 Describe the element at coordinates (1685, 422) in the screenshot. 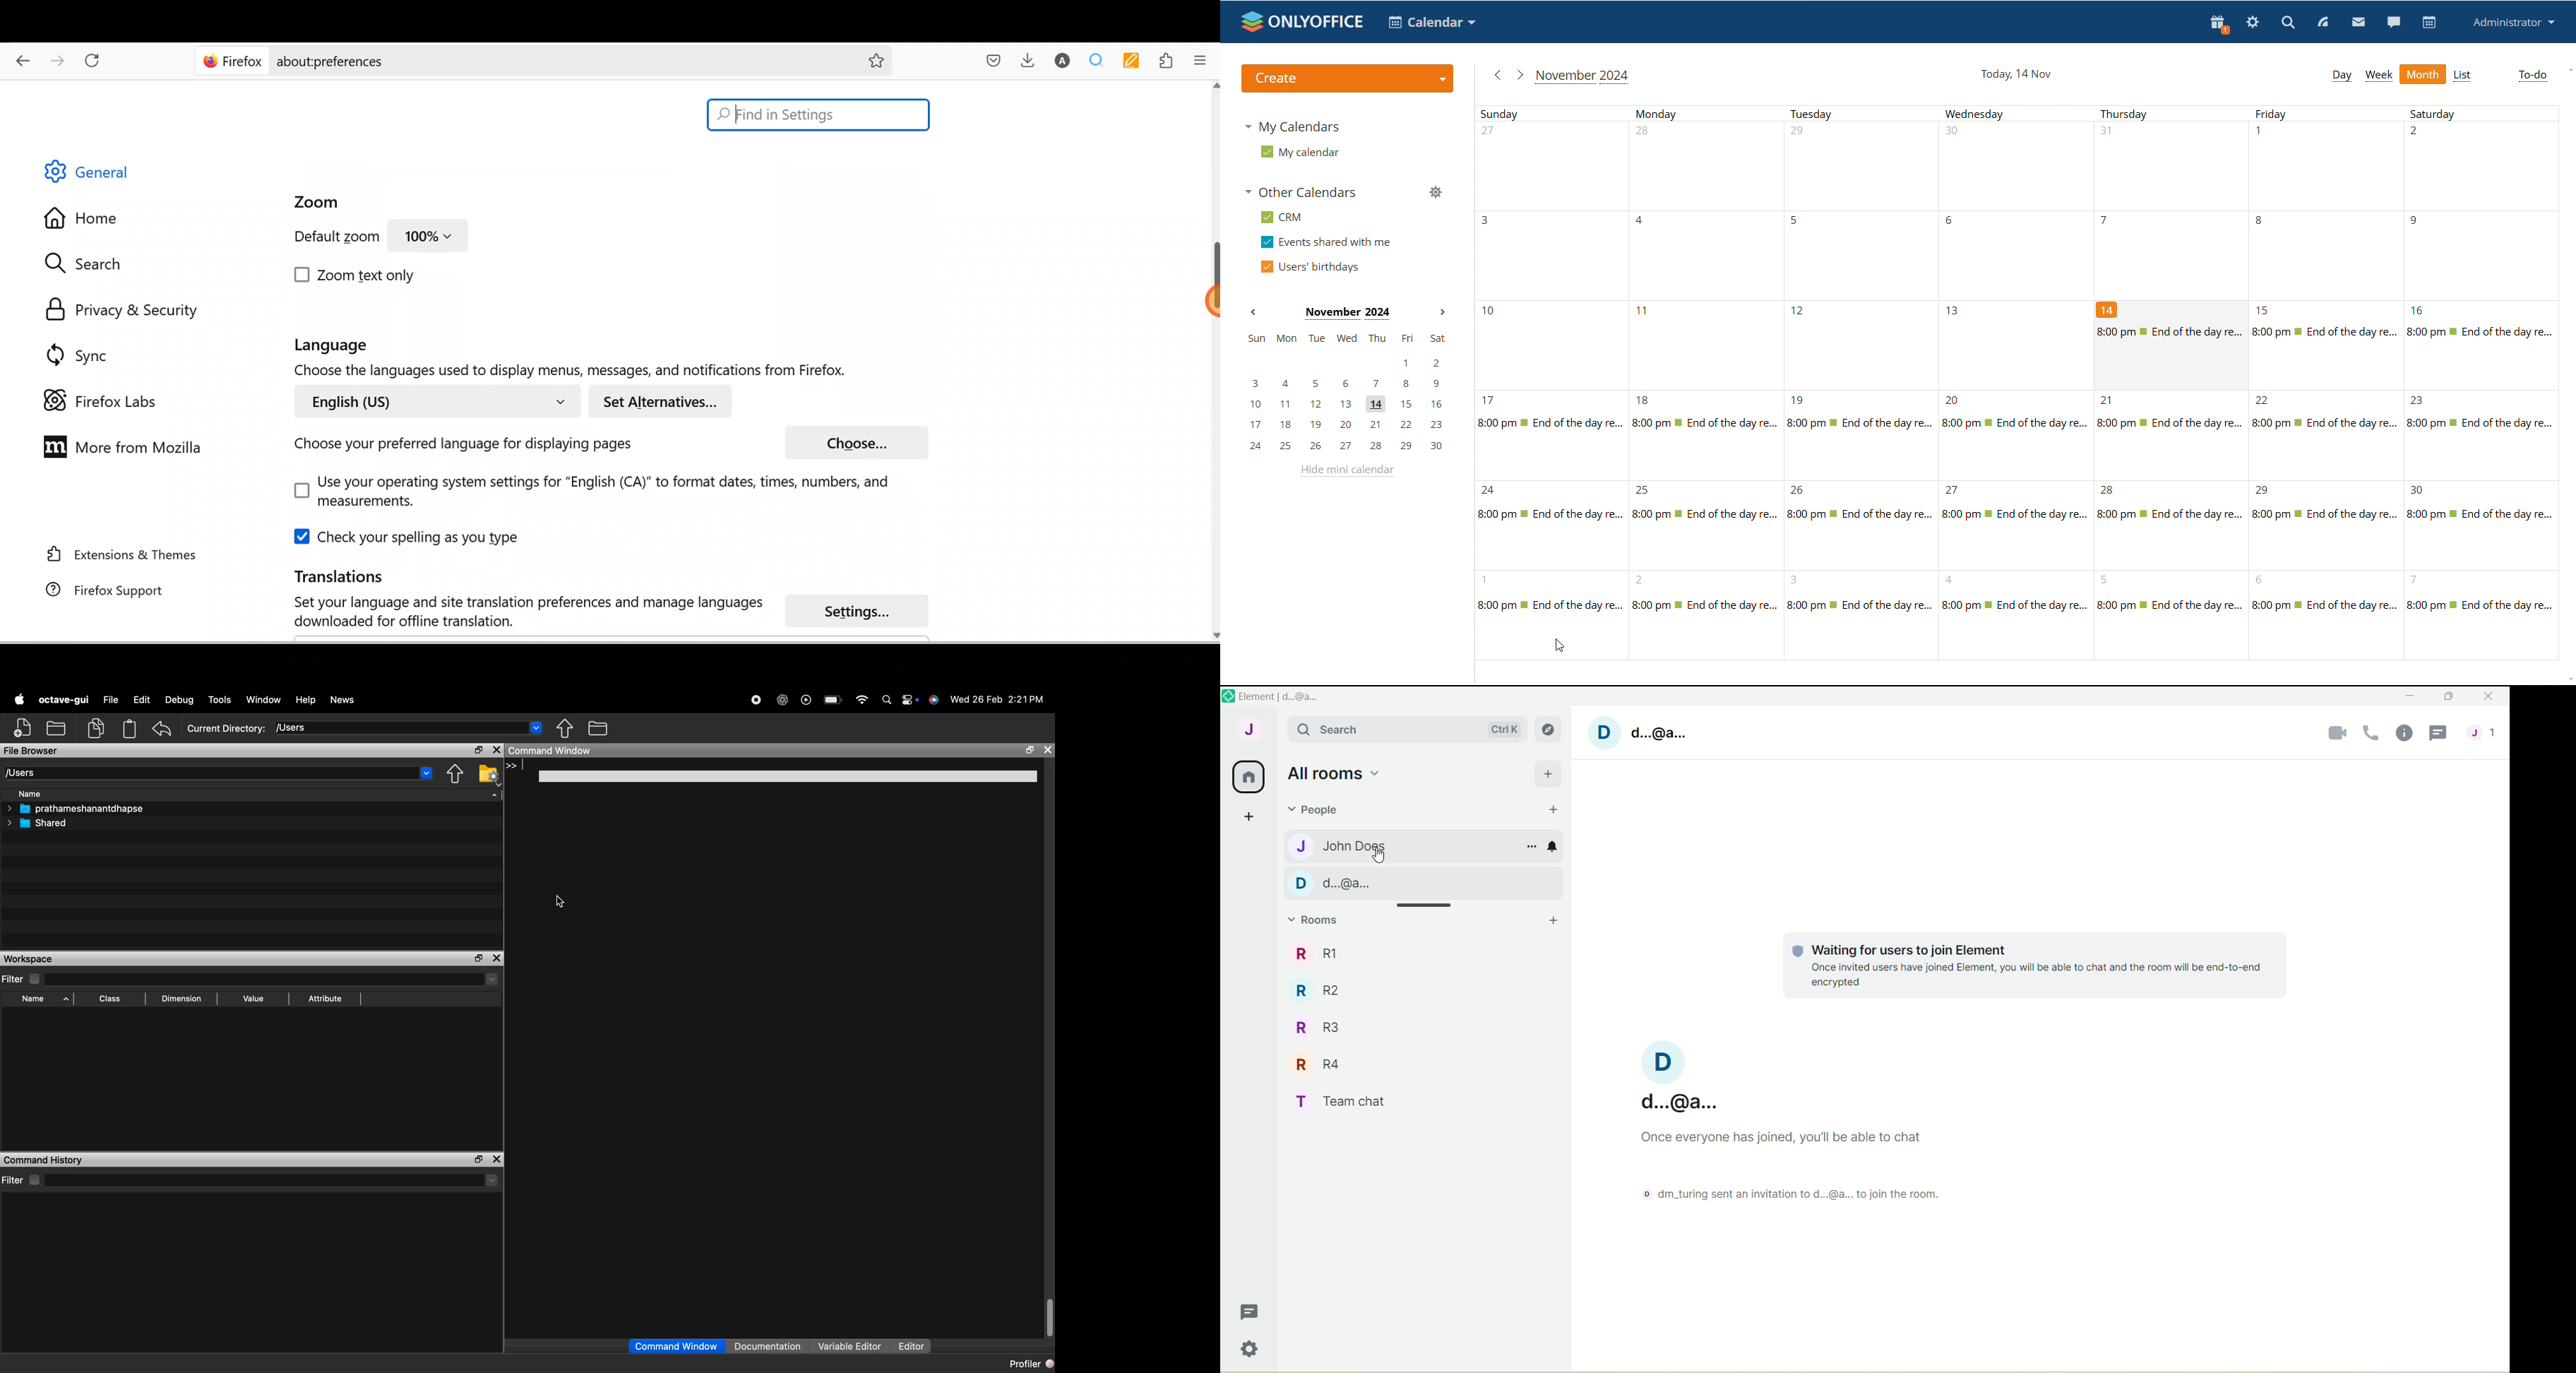

I see `Day details` at that location.